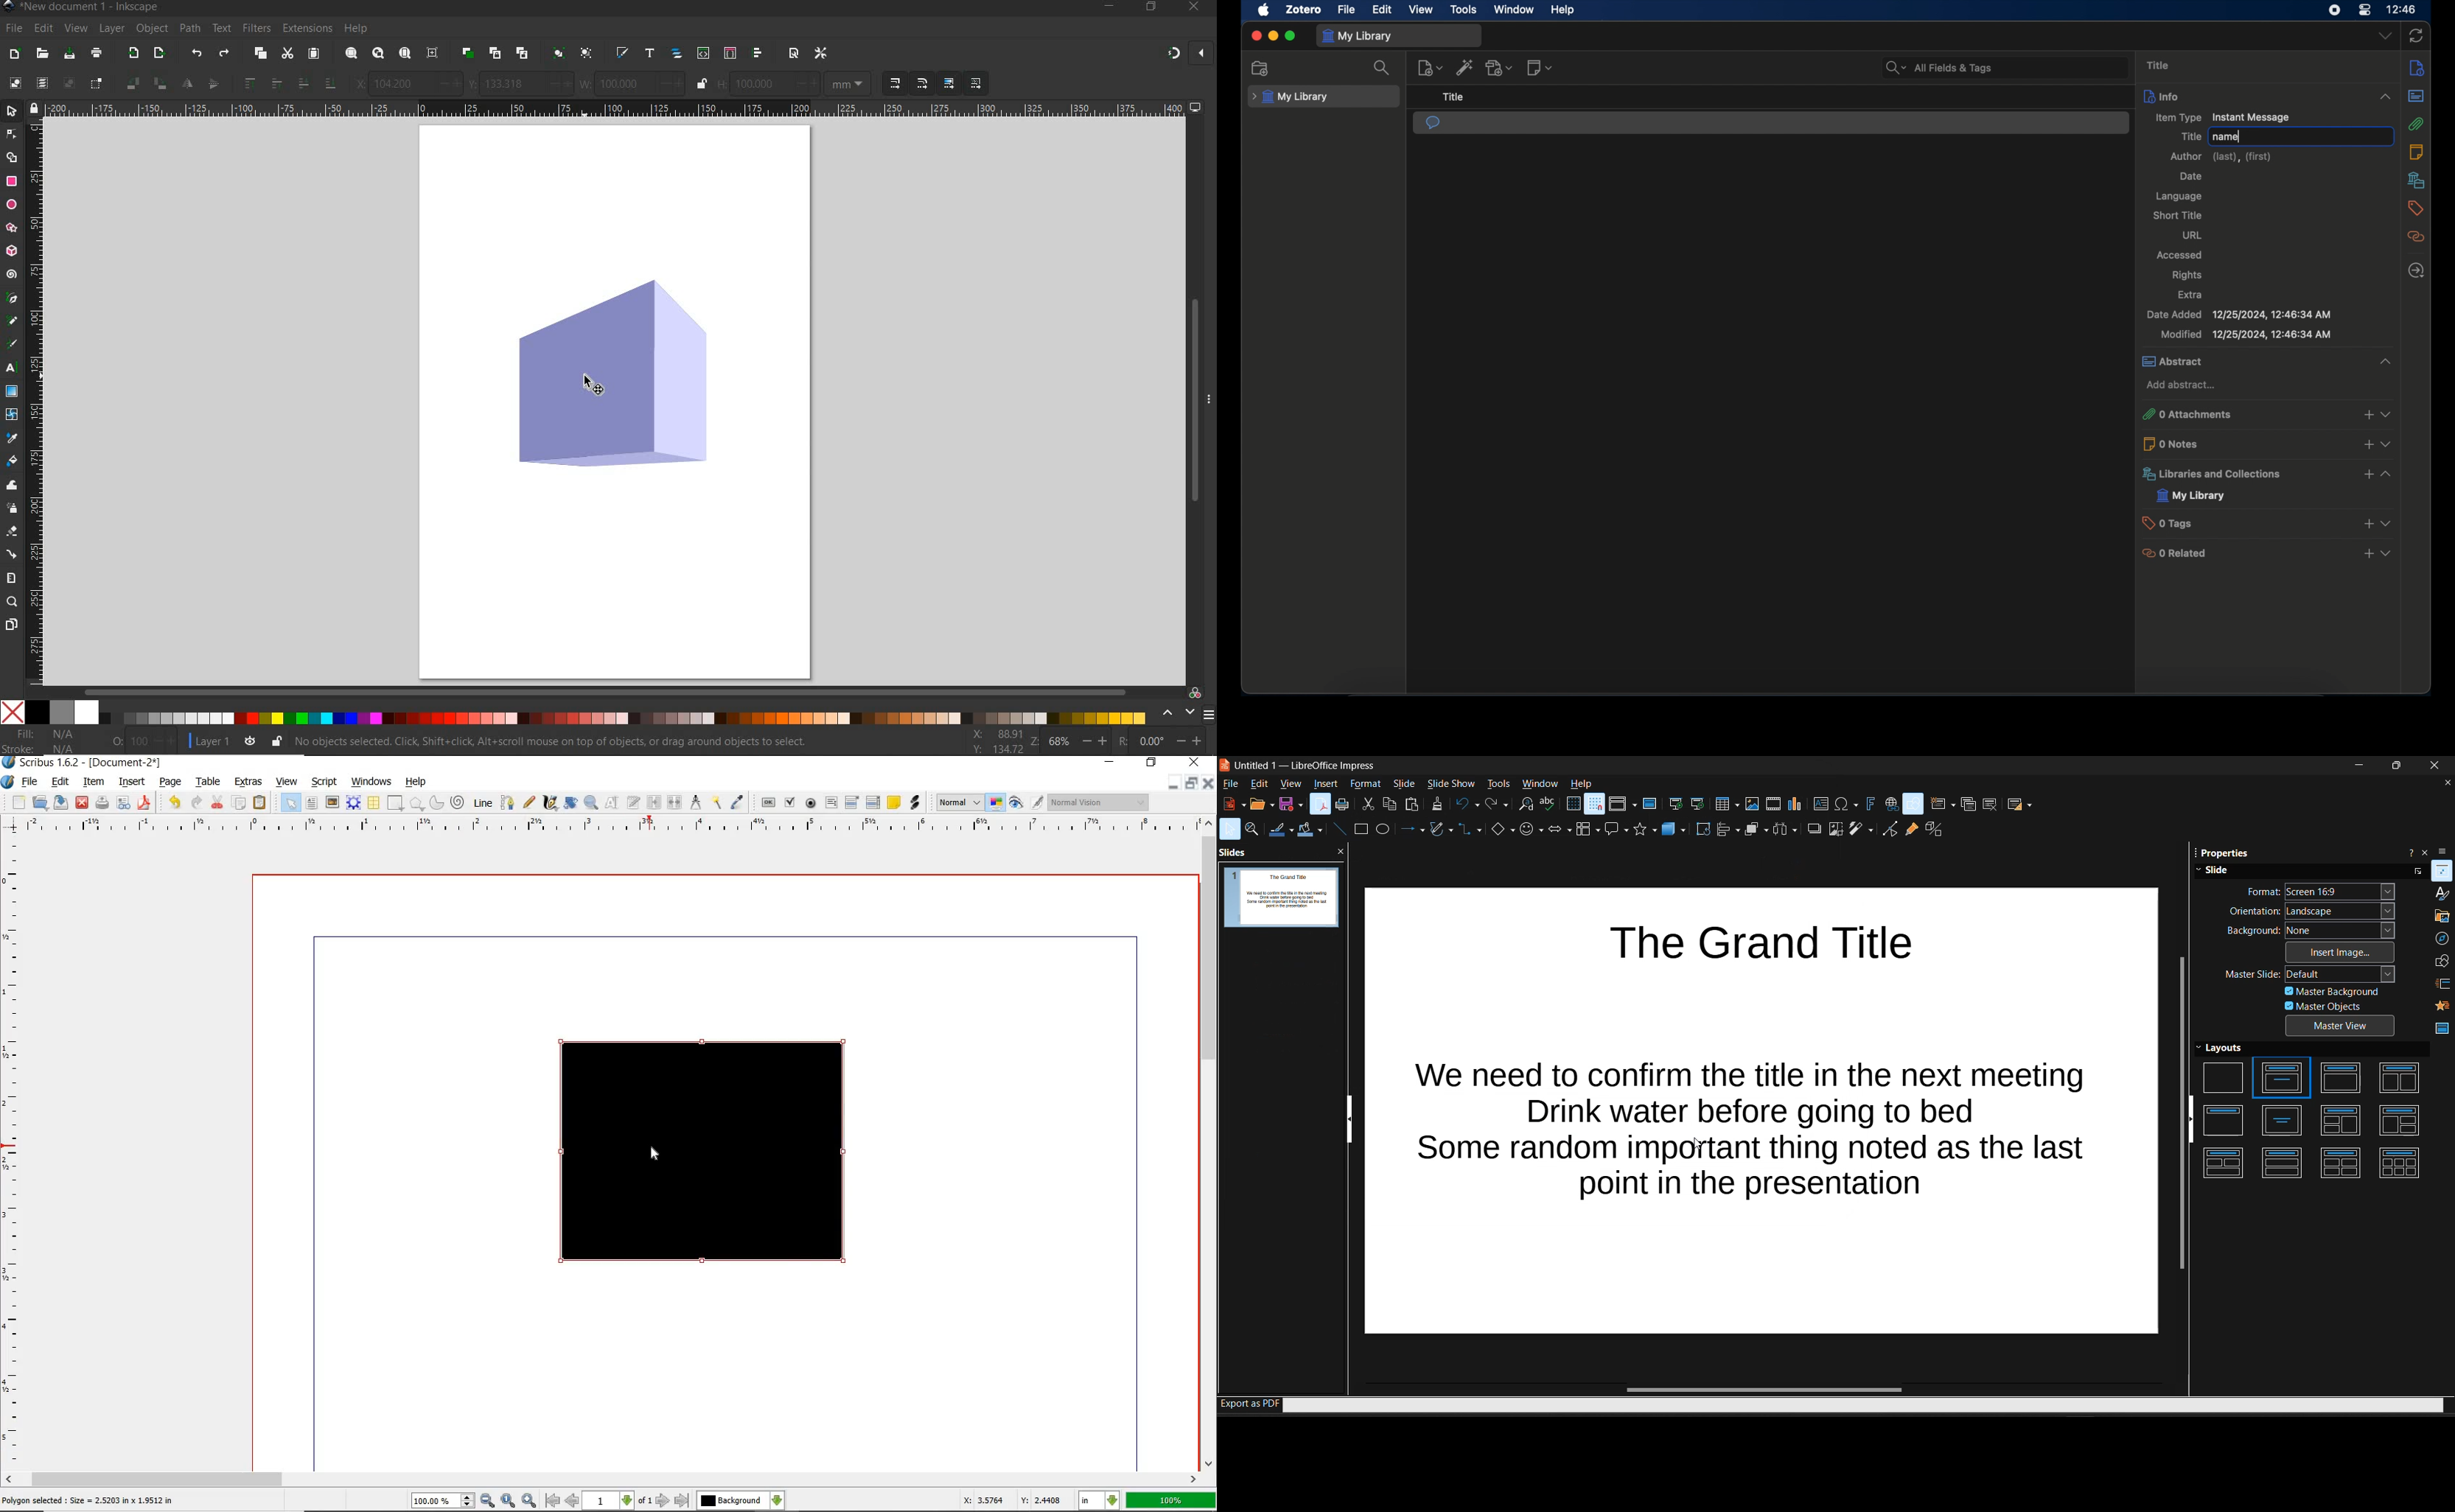 The width and height of the screenshot is (2464, 1512). I want to click on shadow, so click(1816, 830).